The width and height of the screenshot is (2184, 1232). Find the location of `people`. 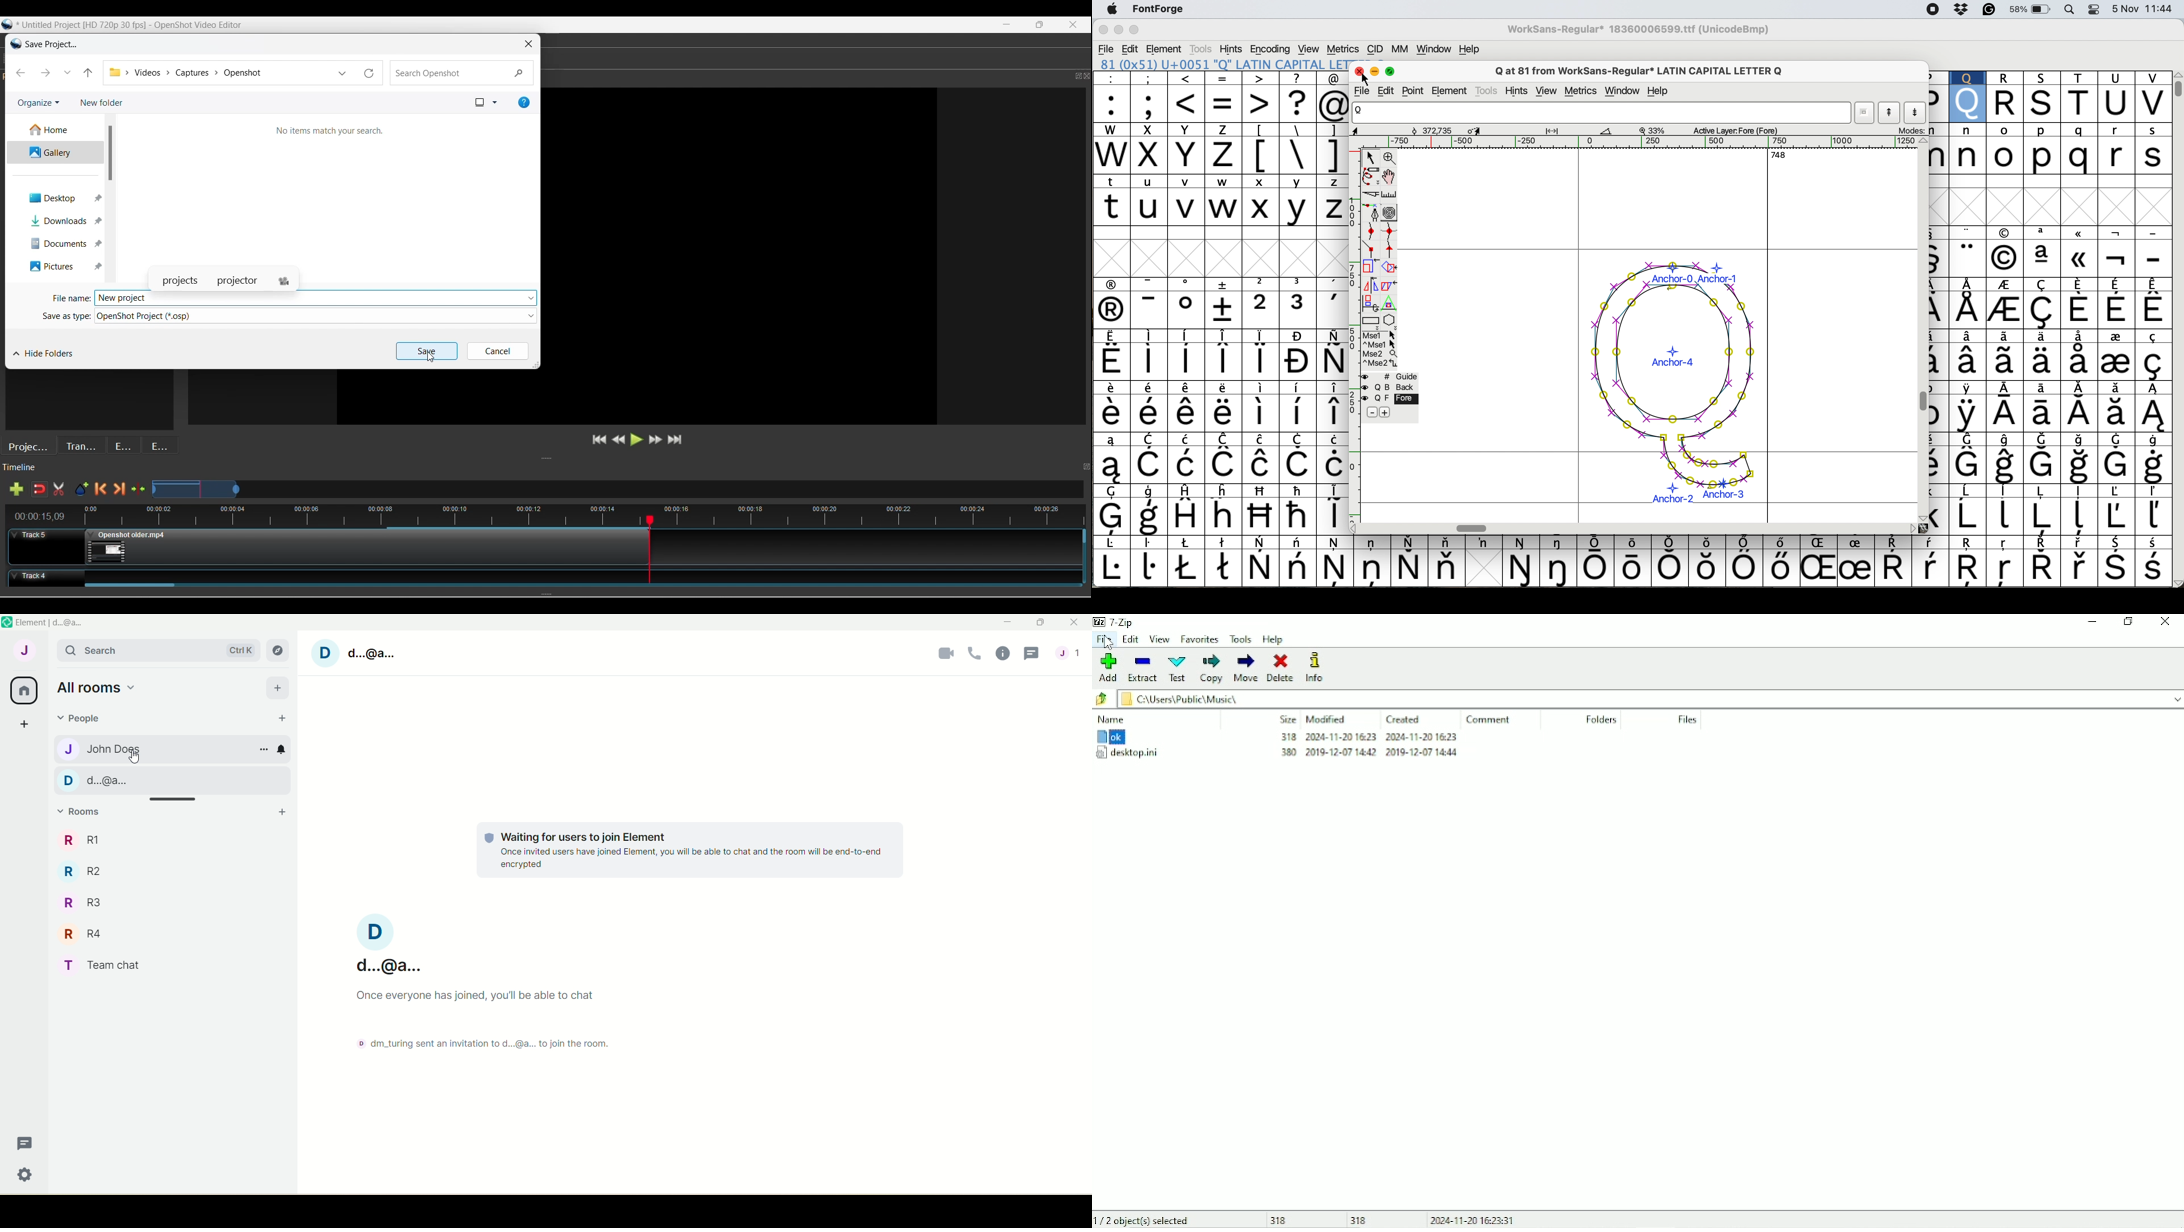

people is located at coordinates (84, 720).